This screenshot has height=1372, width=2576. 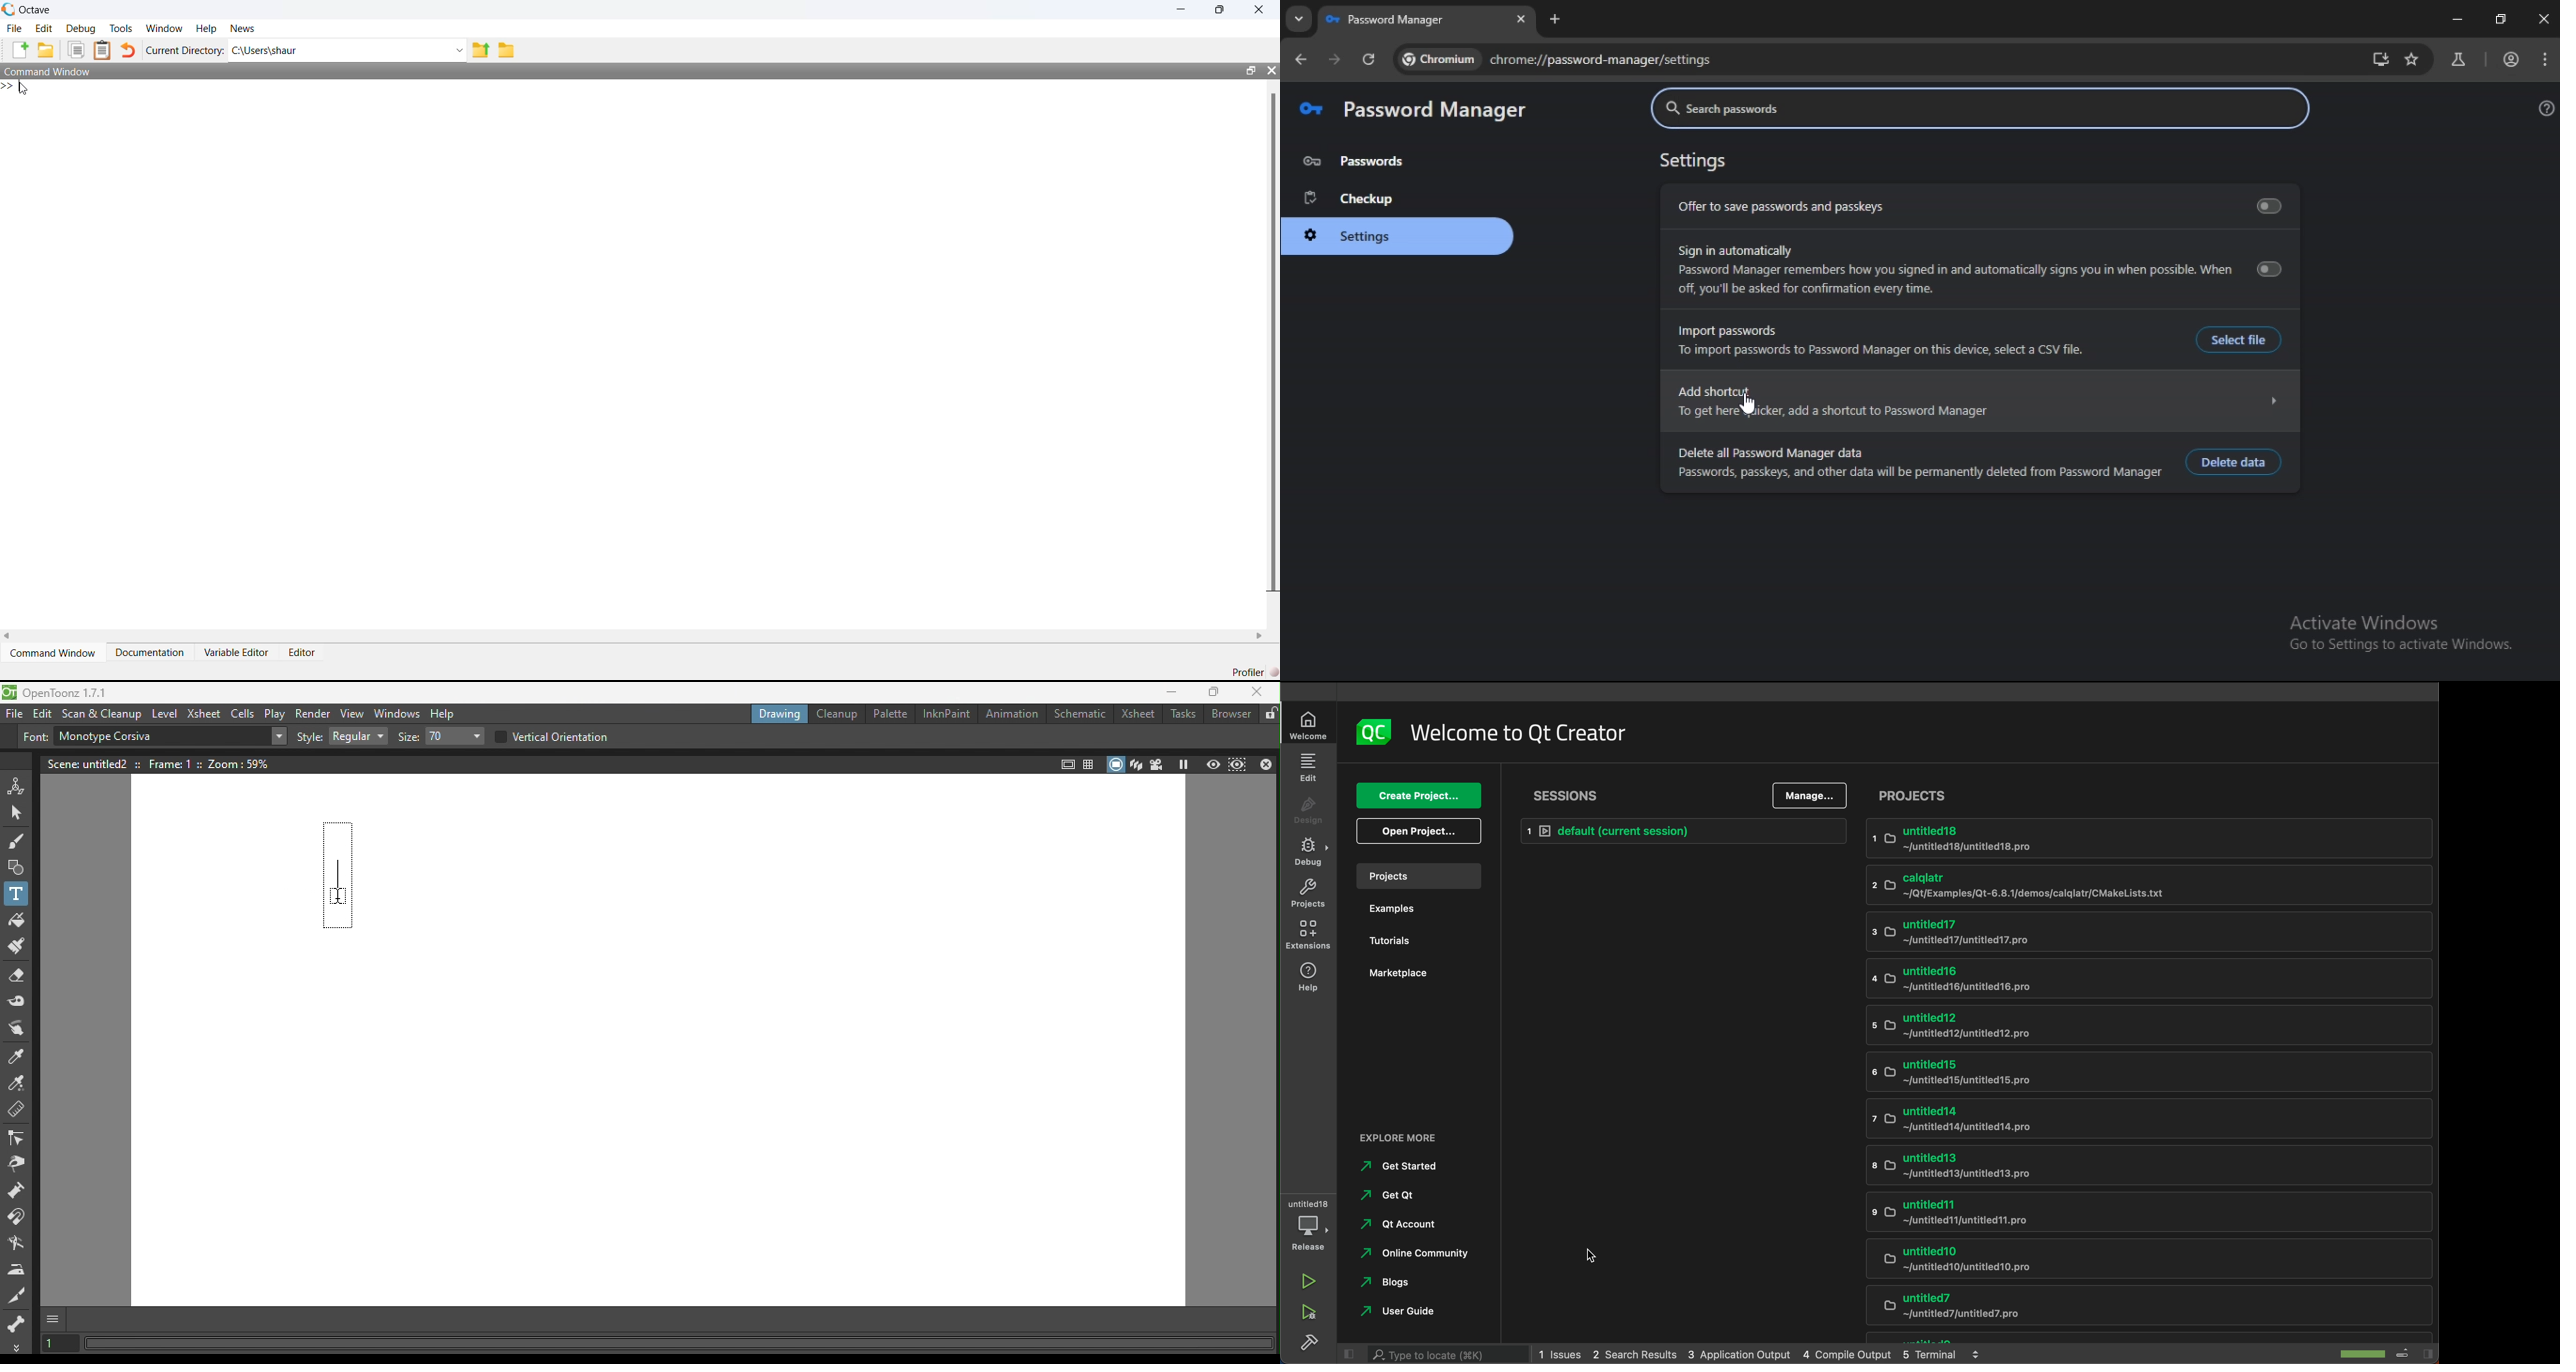 What do you see at coordinates (2132, 1120) in the screenshot?
I see `untitled14` at bounding box center [2132, 1120].